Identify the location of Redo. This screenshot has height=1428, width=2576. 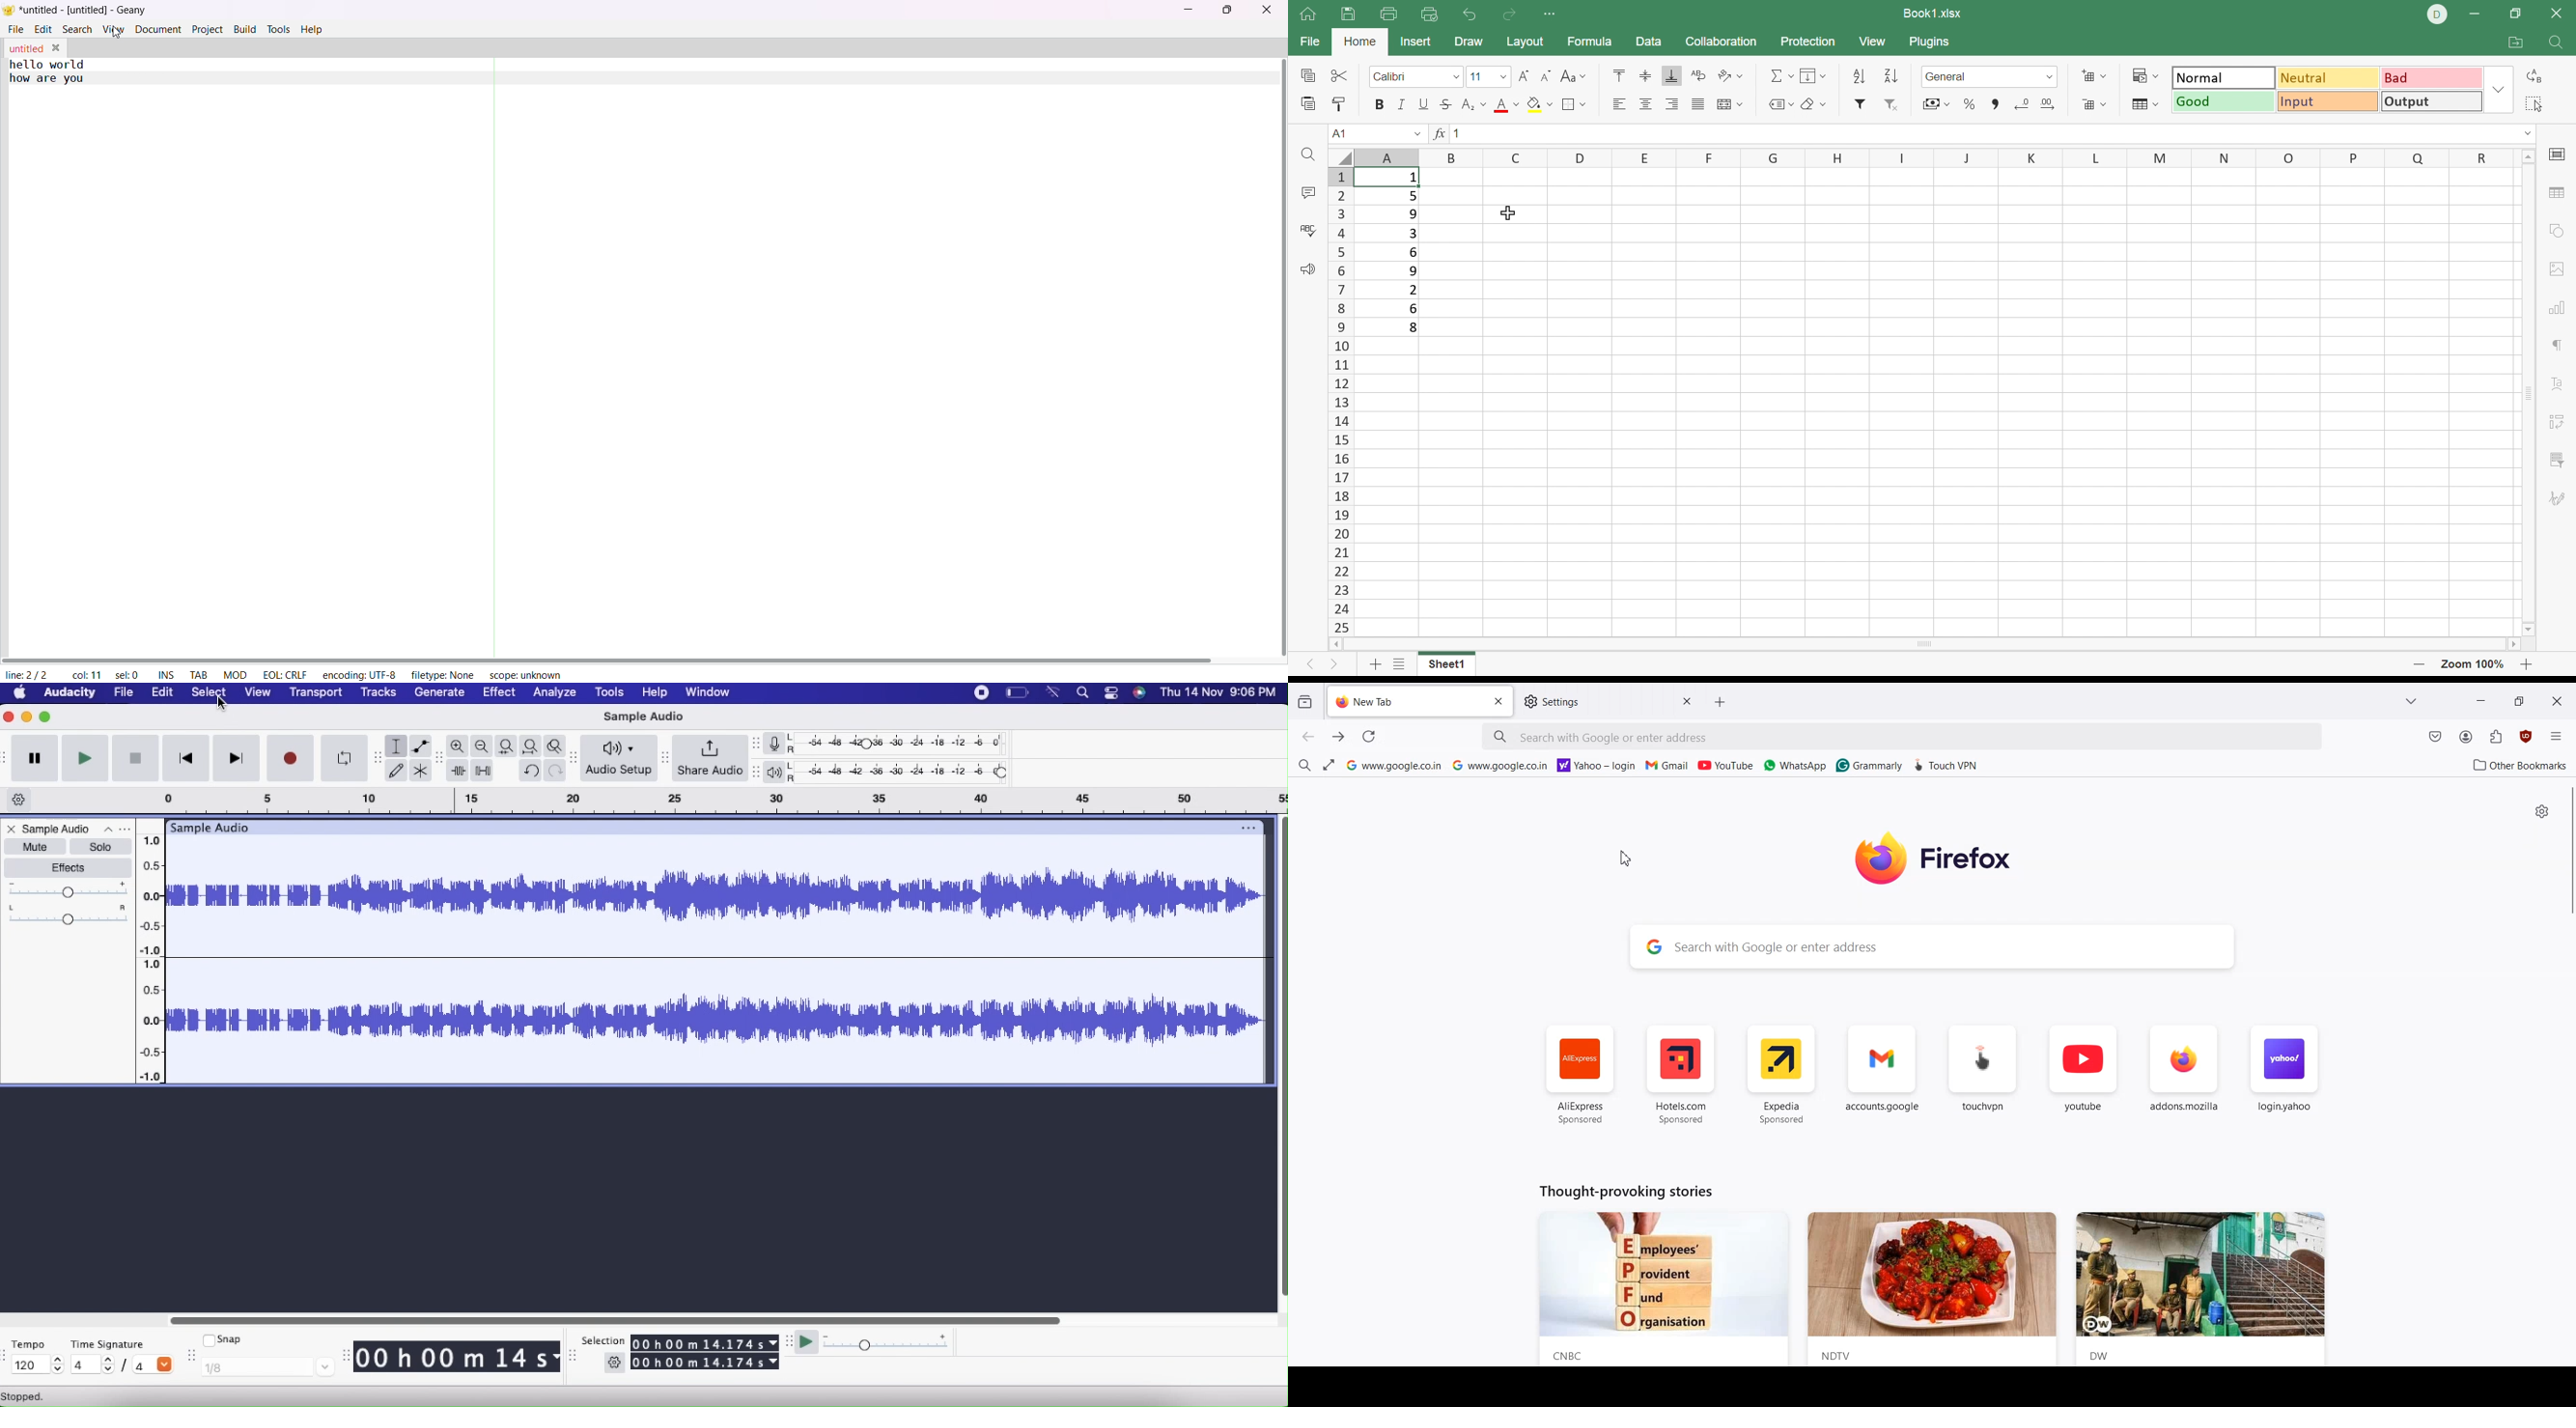
(1508, 13).